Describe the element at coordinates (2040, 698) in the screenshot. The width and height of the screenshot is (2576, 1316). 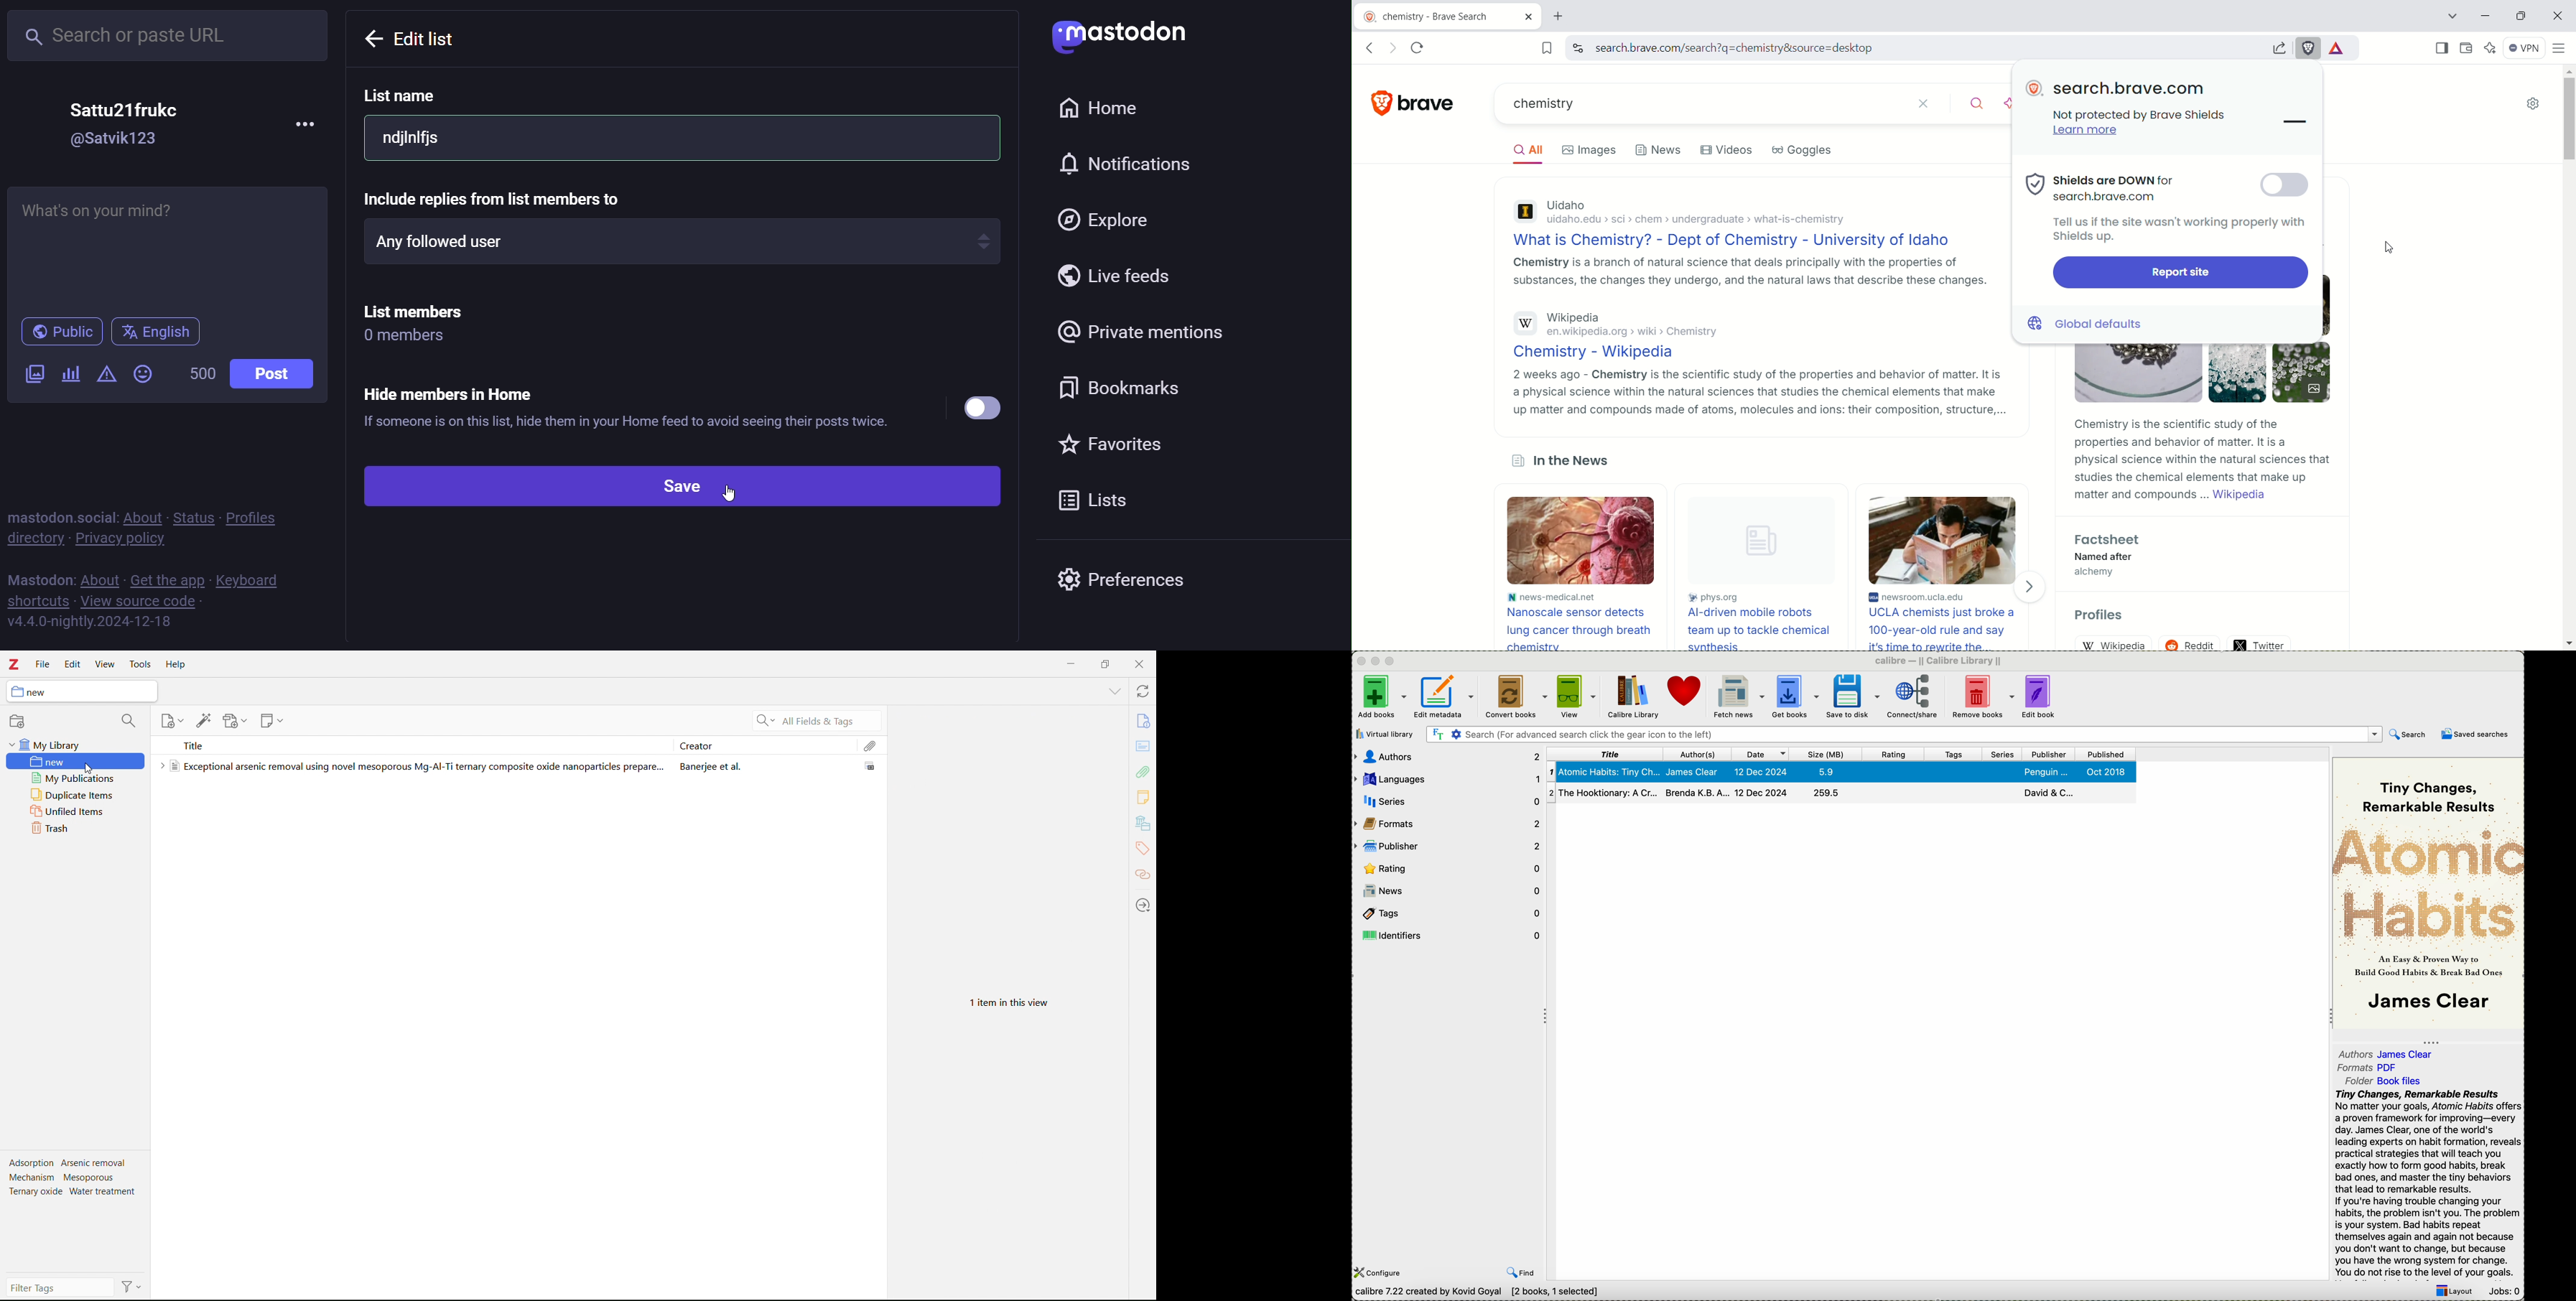
I see `edit book` at that location.